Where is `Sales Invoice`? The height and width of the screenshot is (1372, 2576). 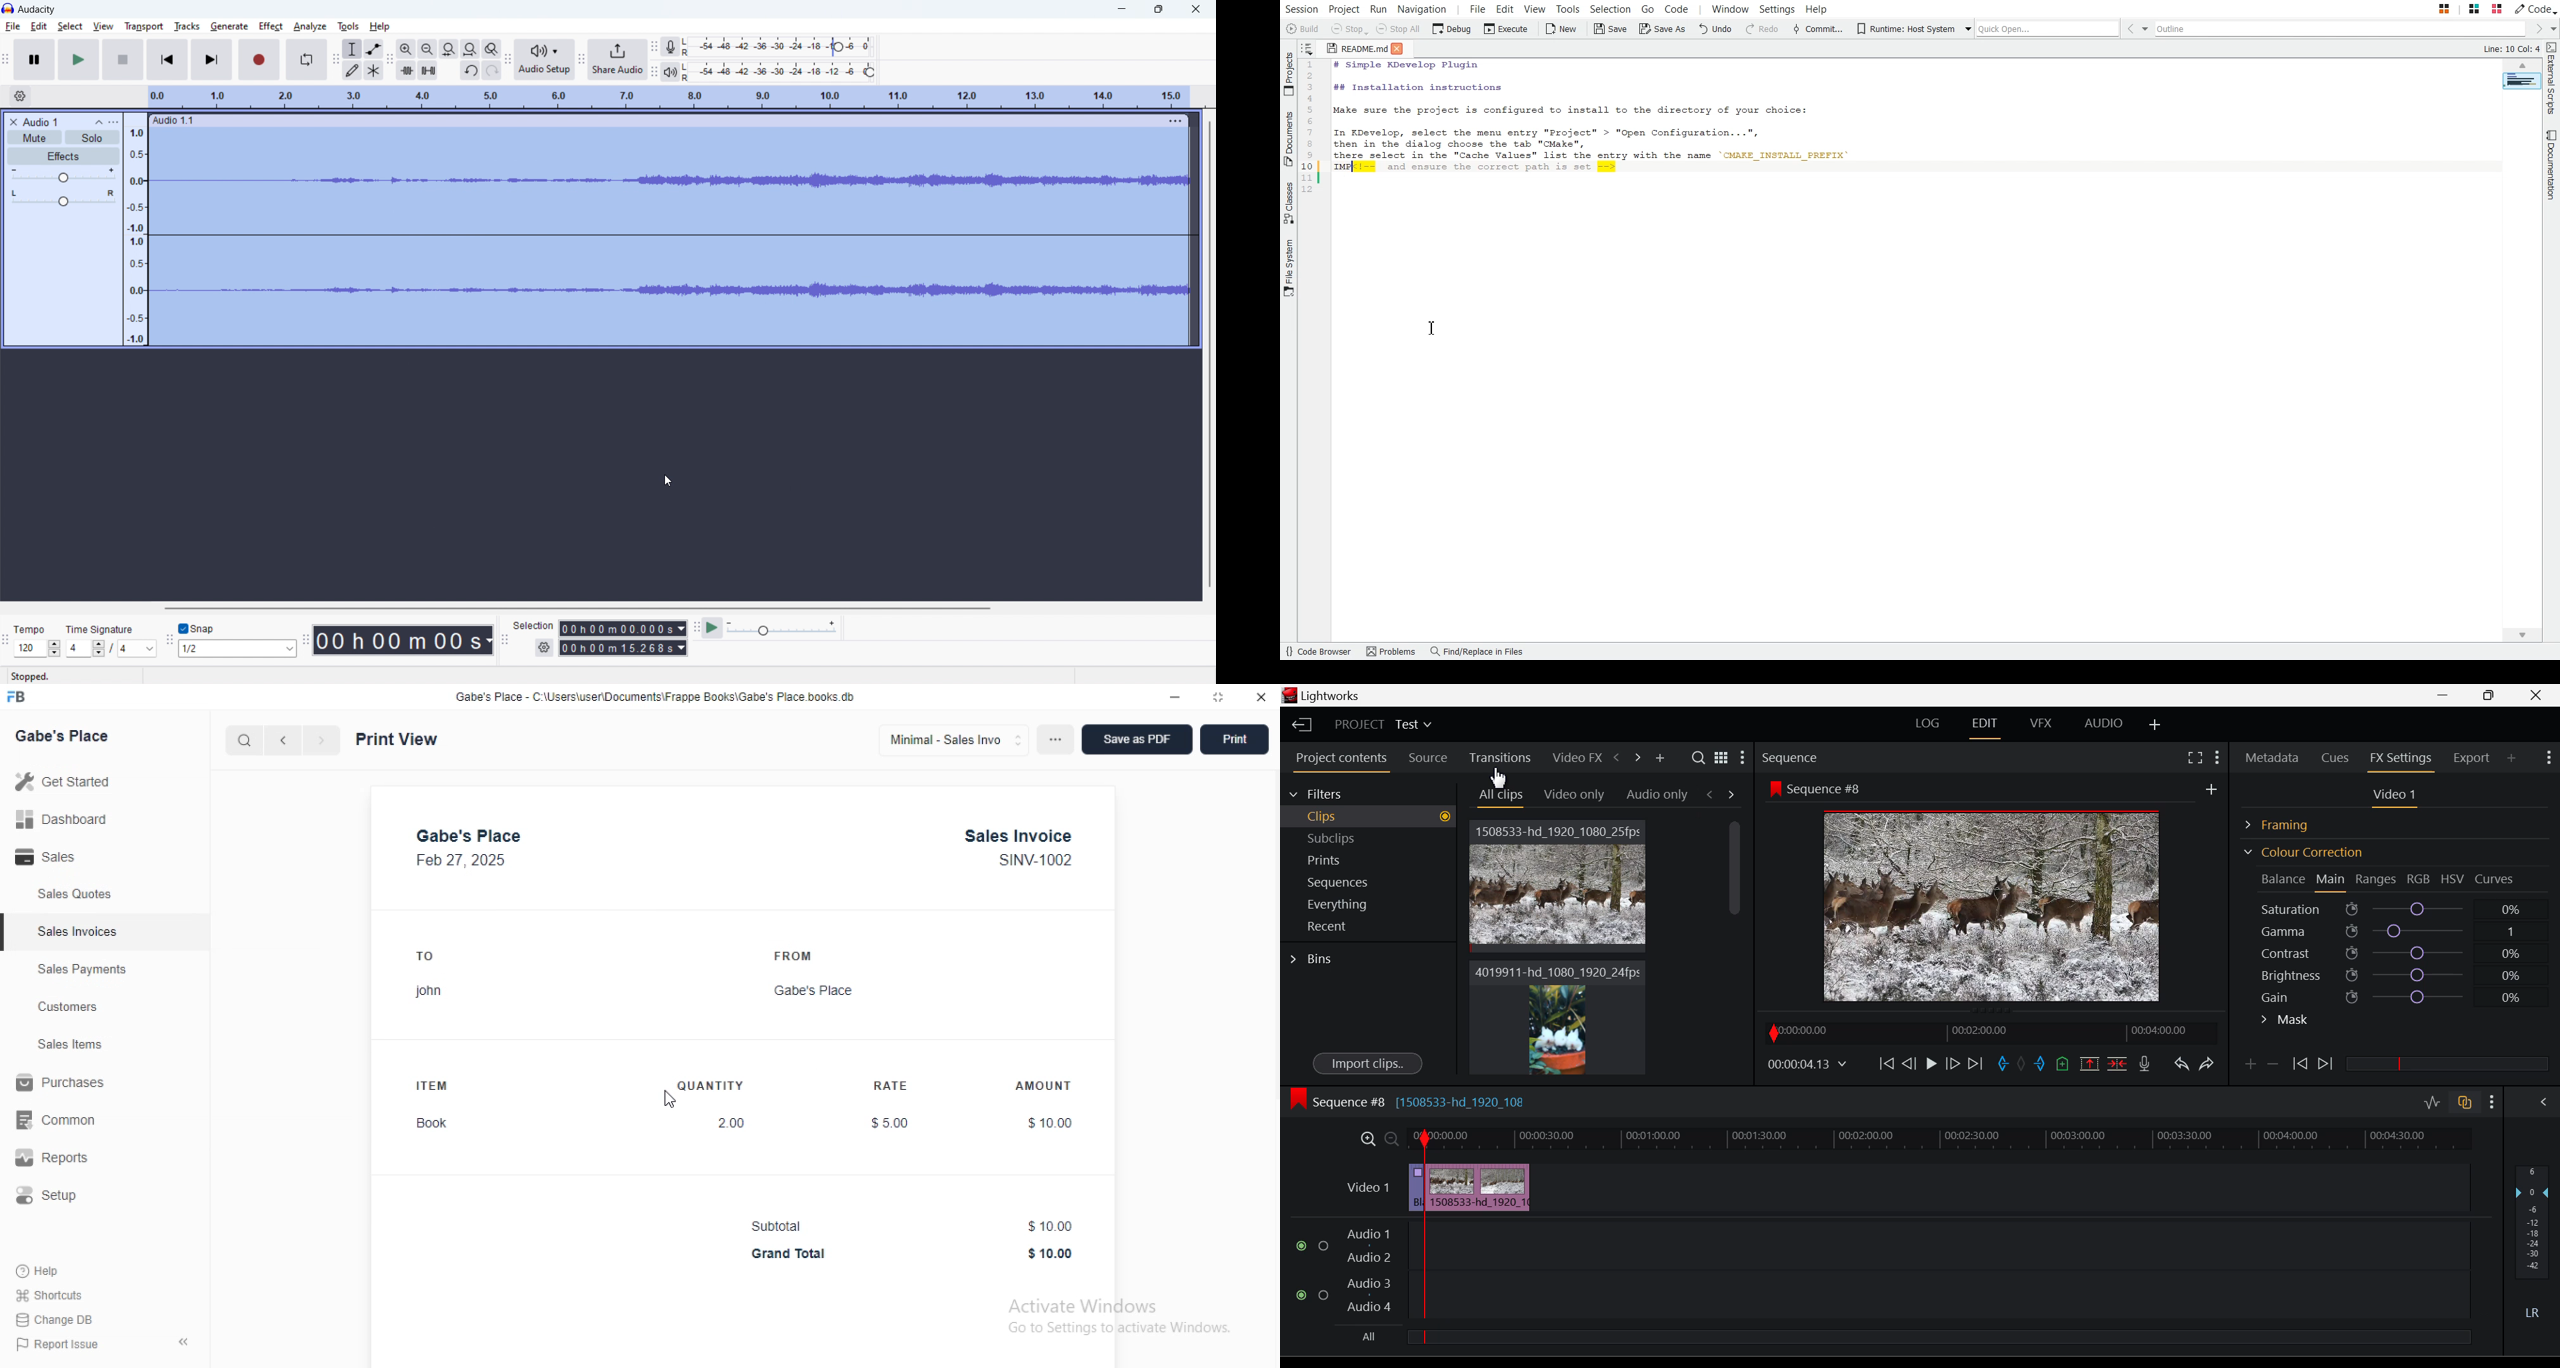
Sales Invoice is located at coordinates (1019, 836).